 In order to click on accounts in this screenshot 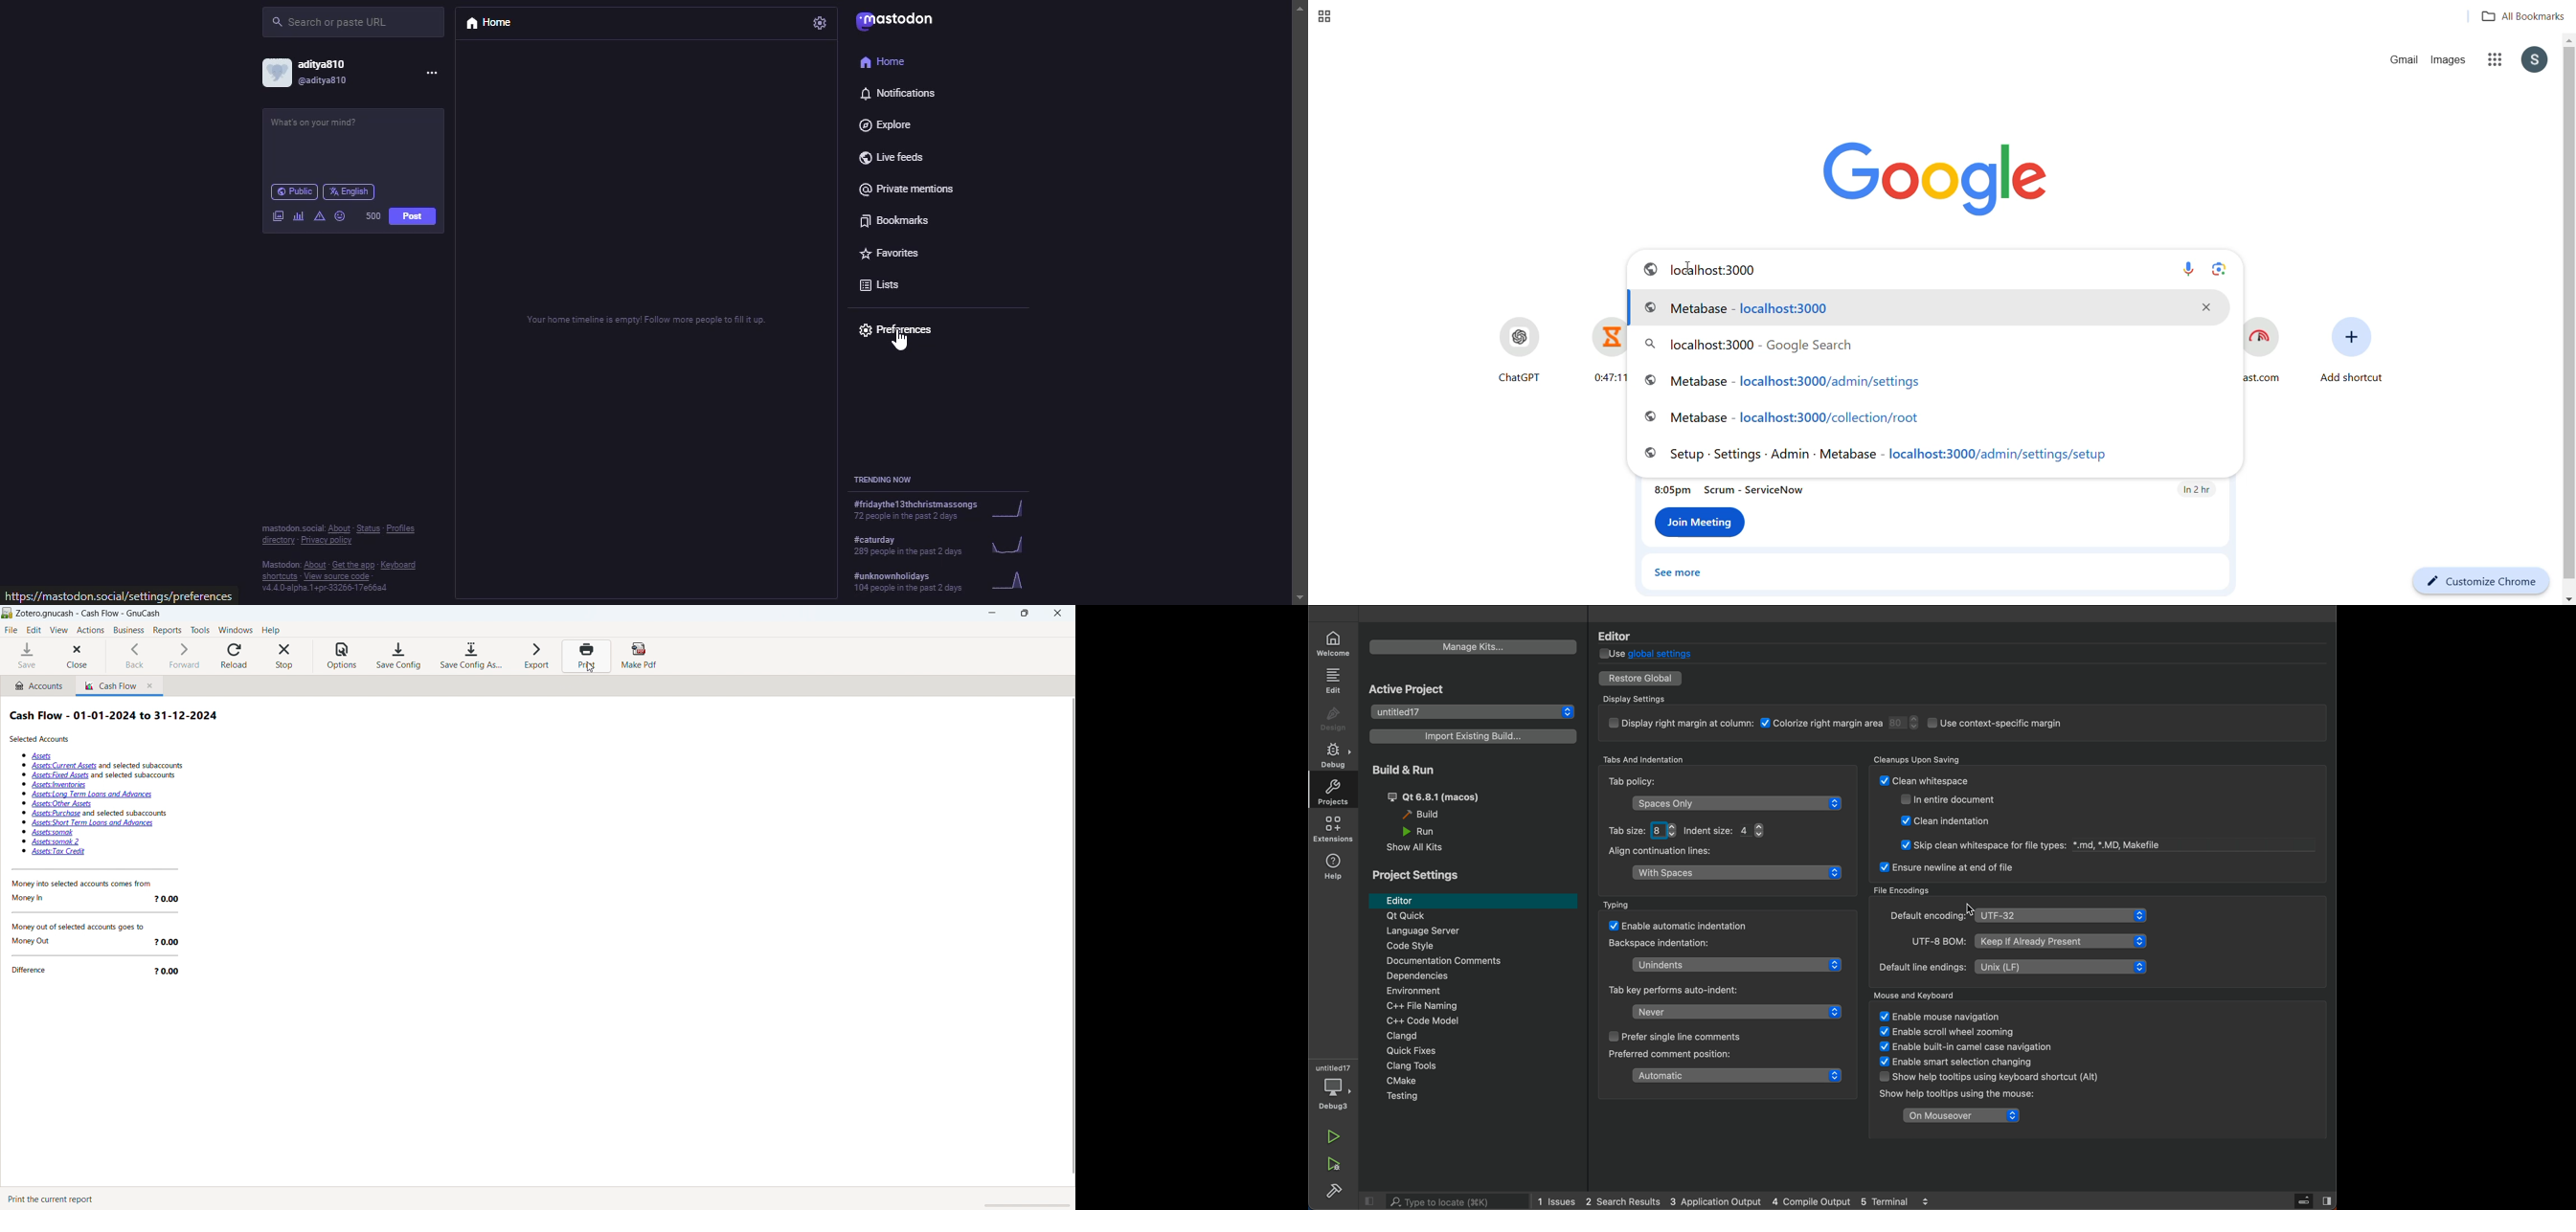, I will do `click(36, 685)`.